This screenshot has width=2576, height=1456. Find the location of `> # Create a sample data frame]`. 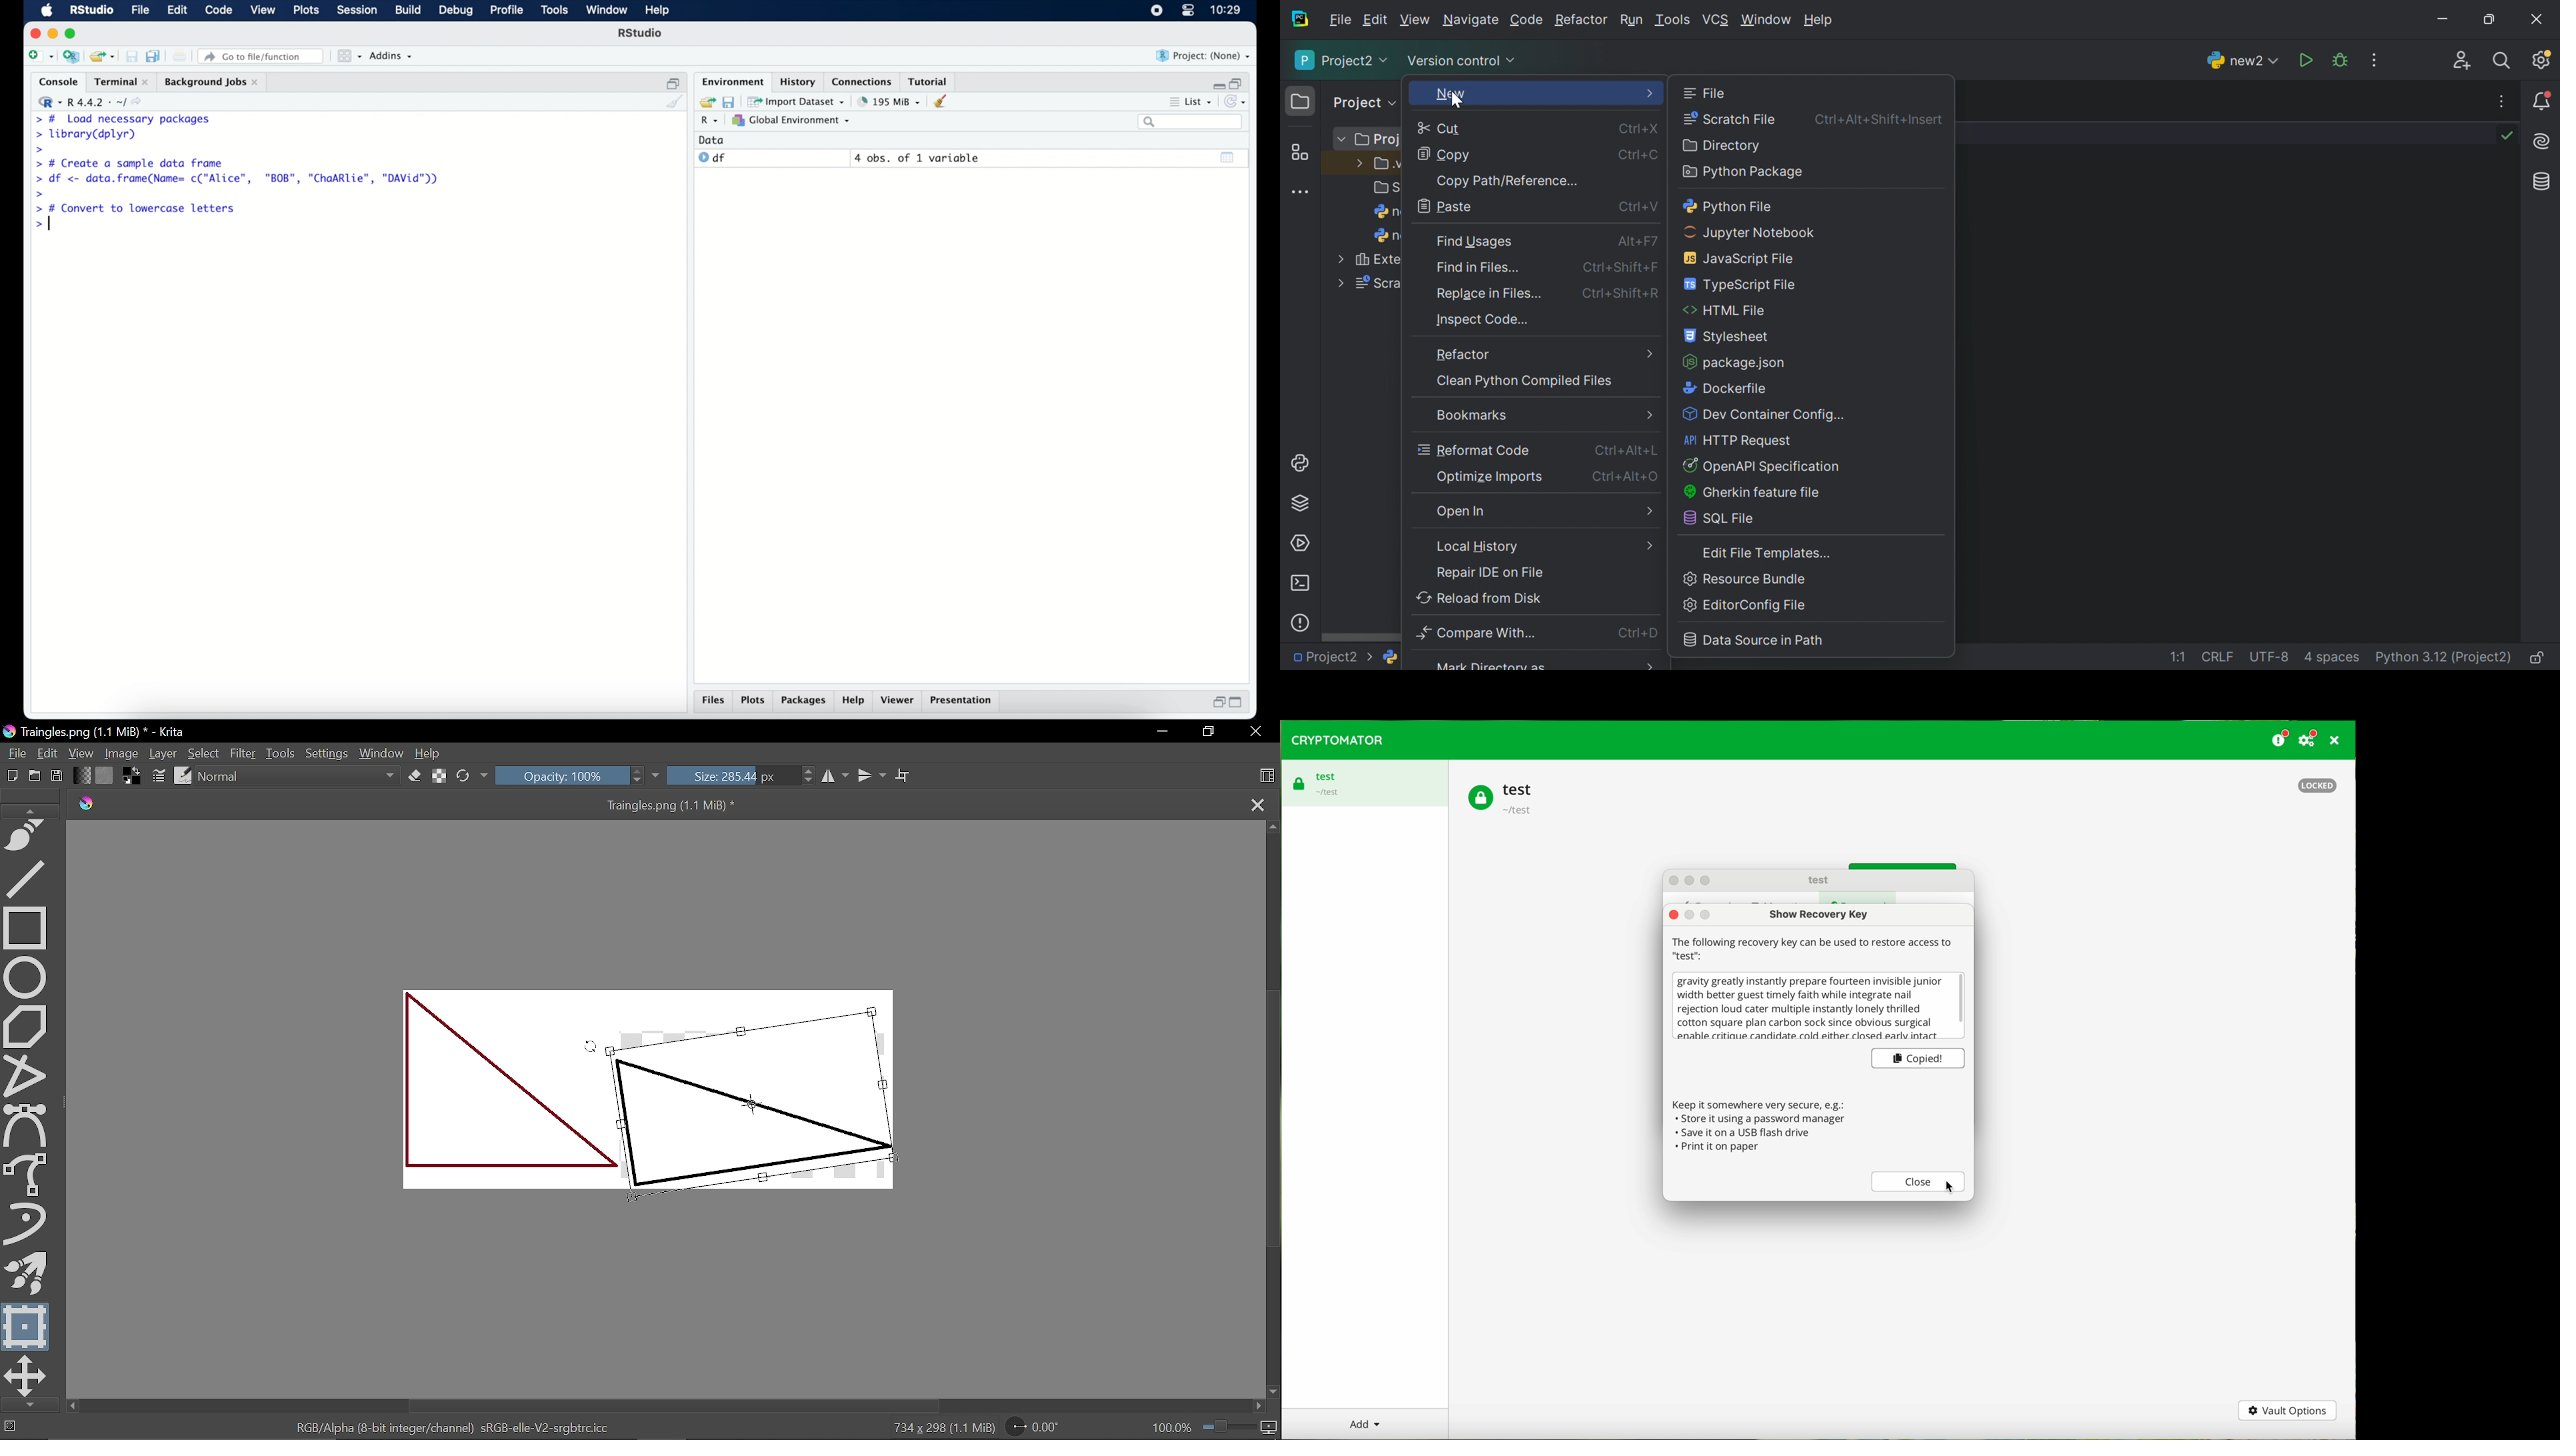

> # Create a sample data frame] is located at coordinates (132, 163).